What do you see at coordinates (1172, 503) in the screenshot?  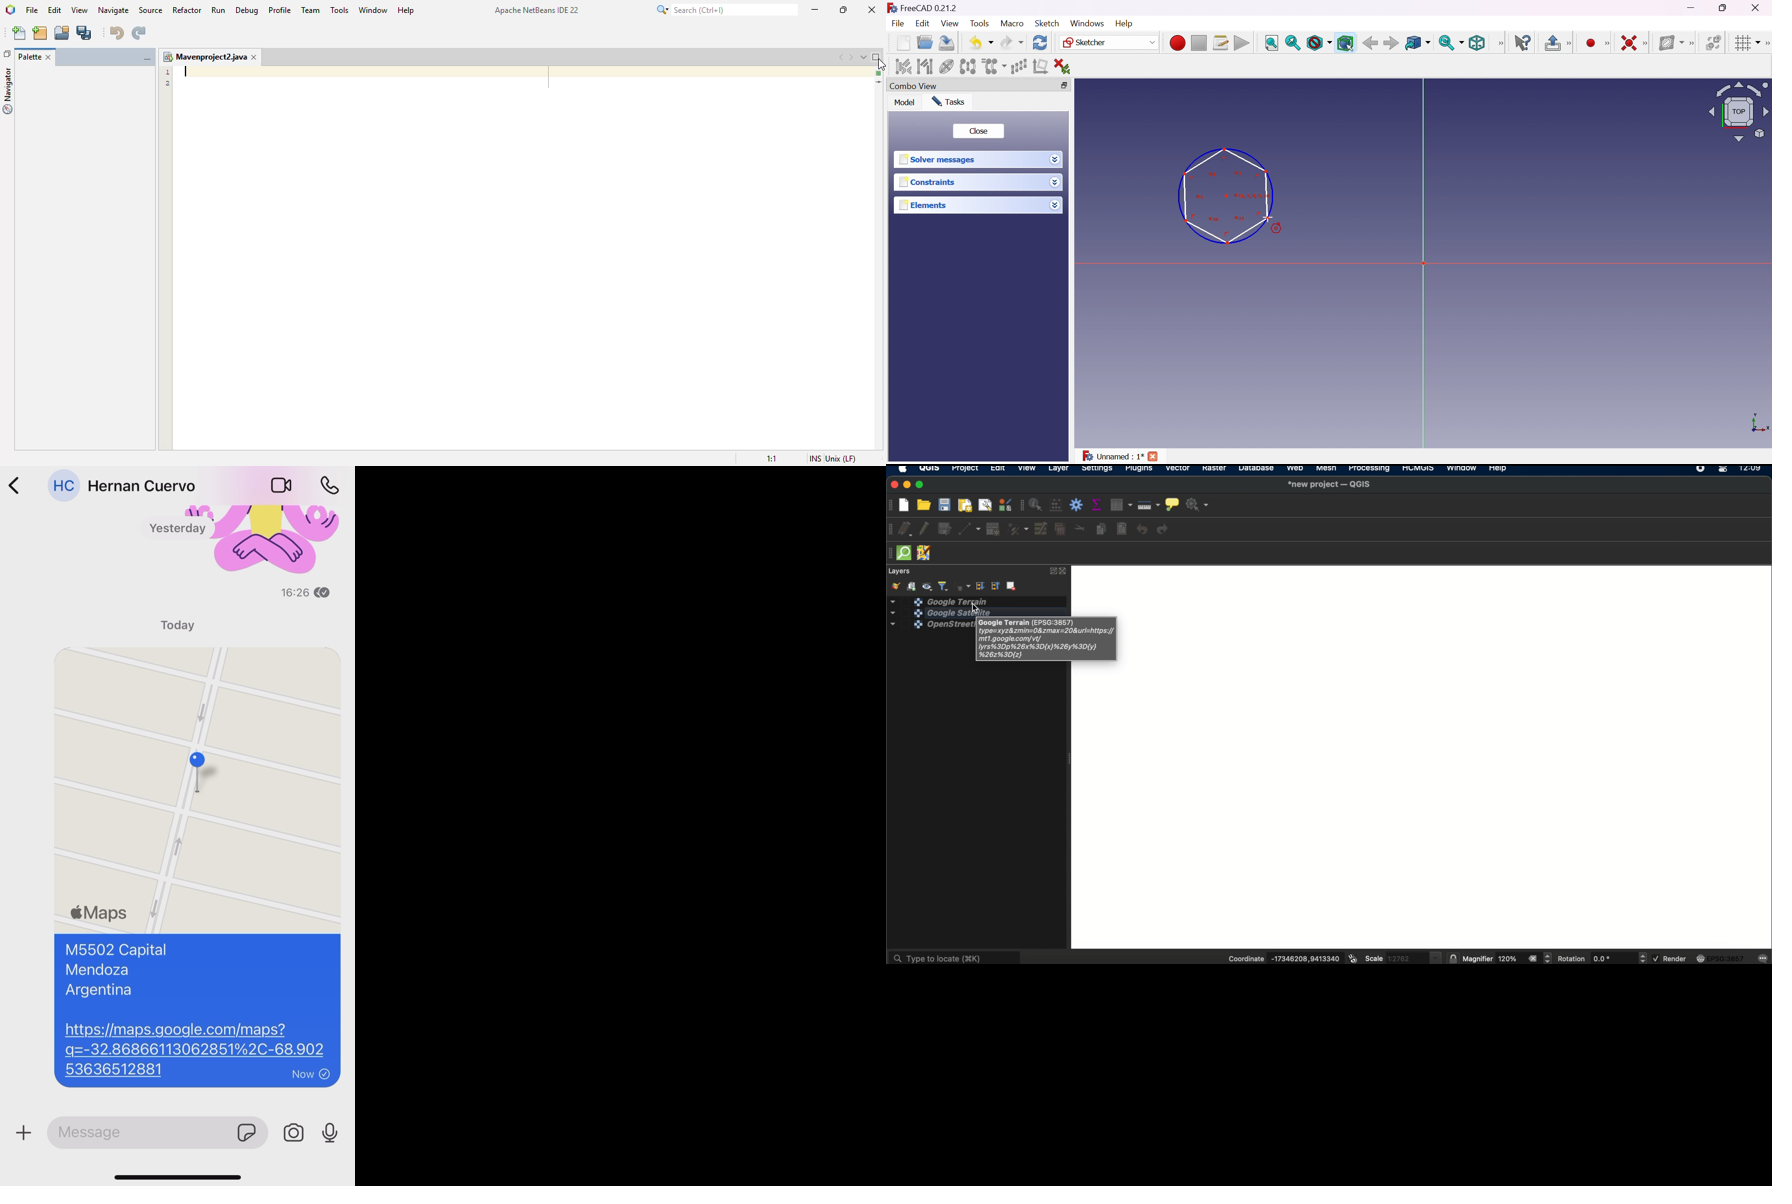 I see `show map tips` at bounding box center [1172, 503].